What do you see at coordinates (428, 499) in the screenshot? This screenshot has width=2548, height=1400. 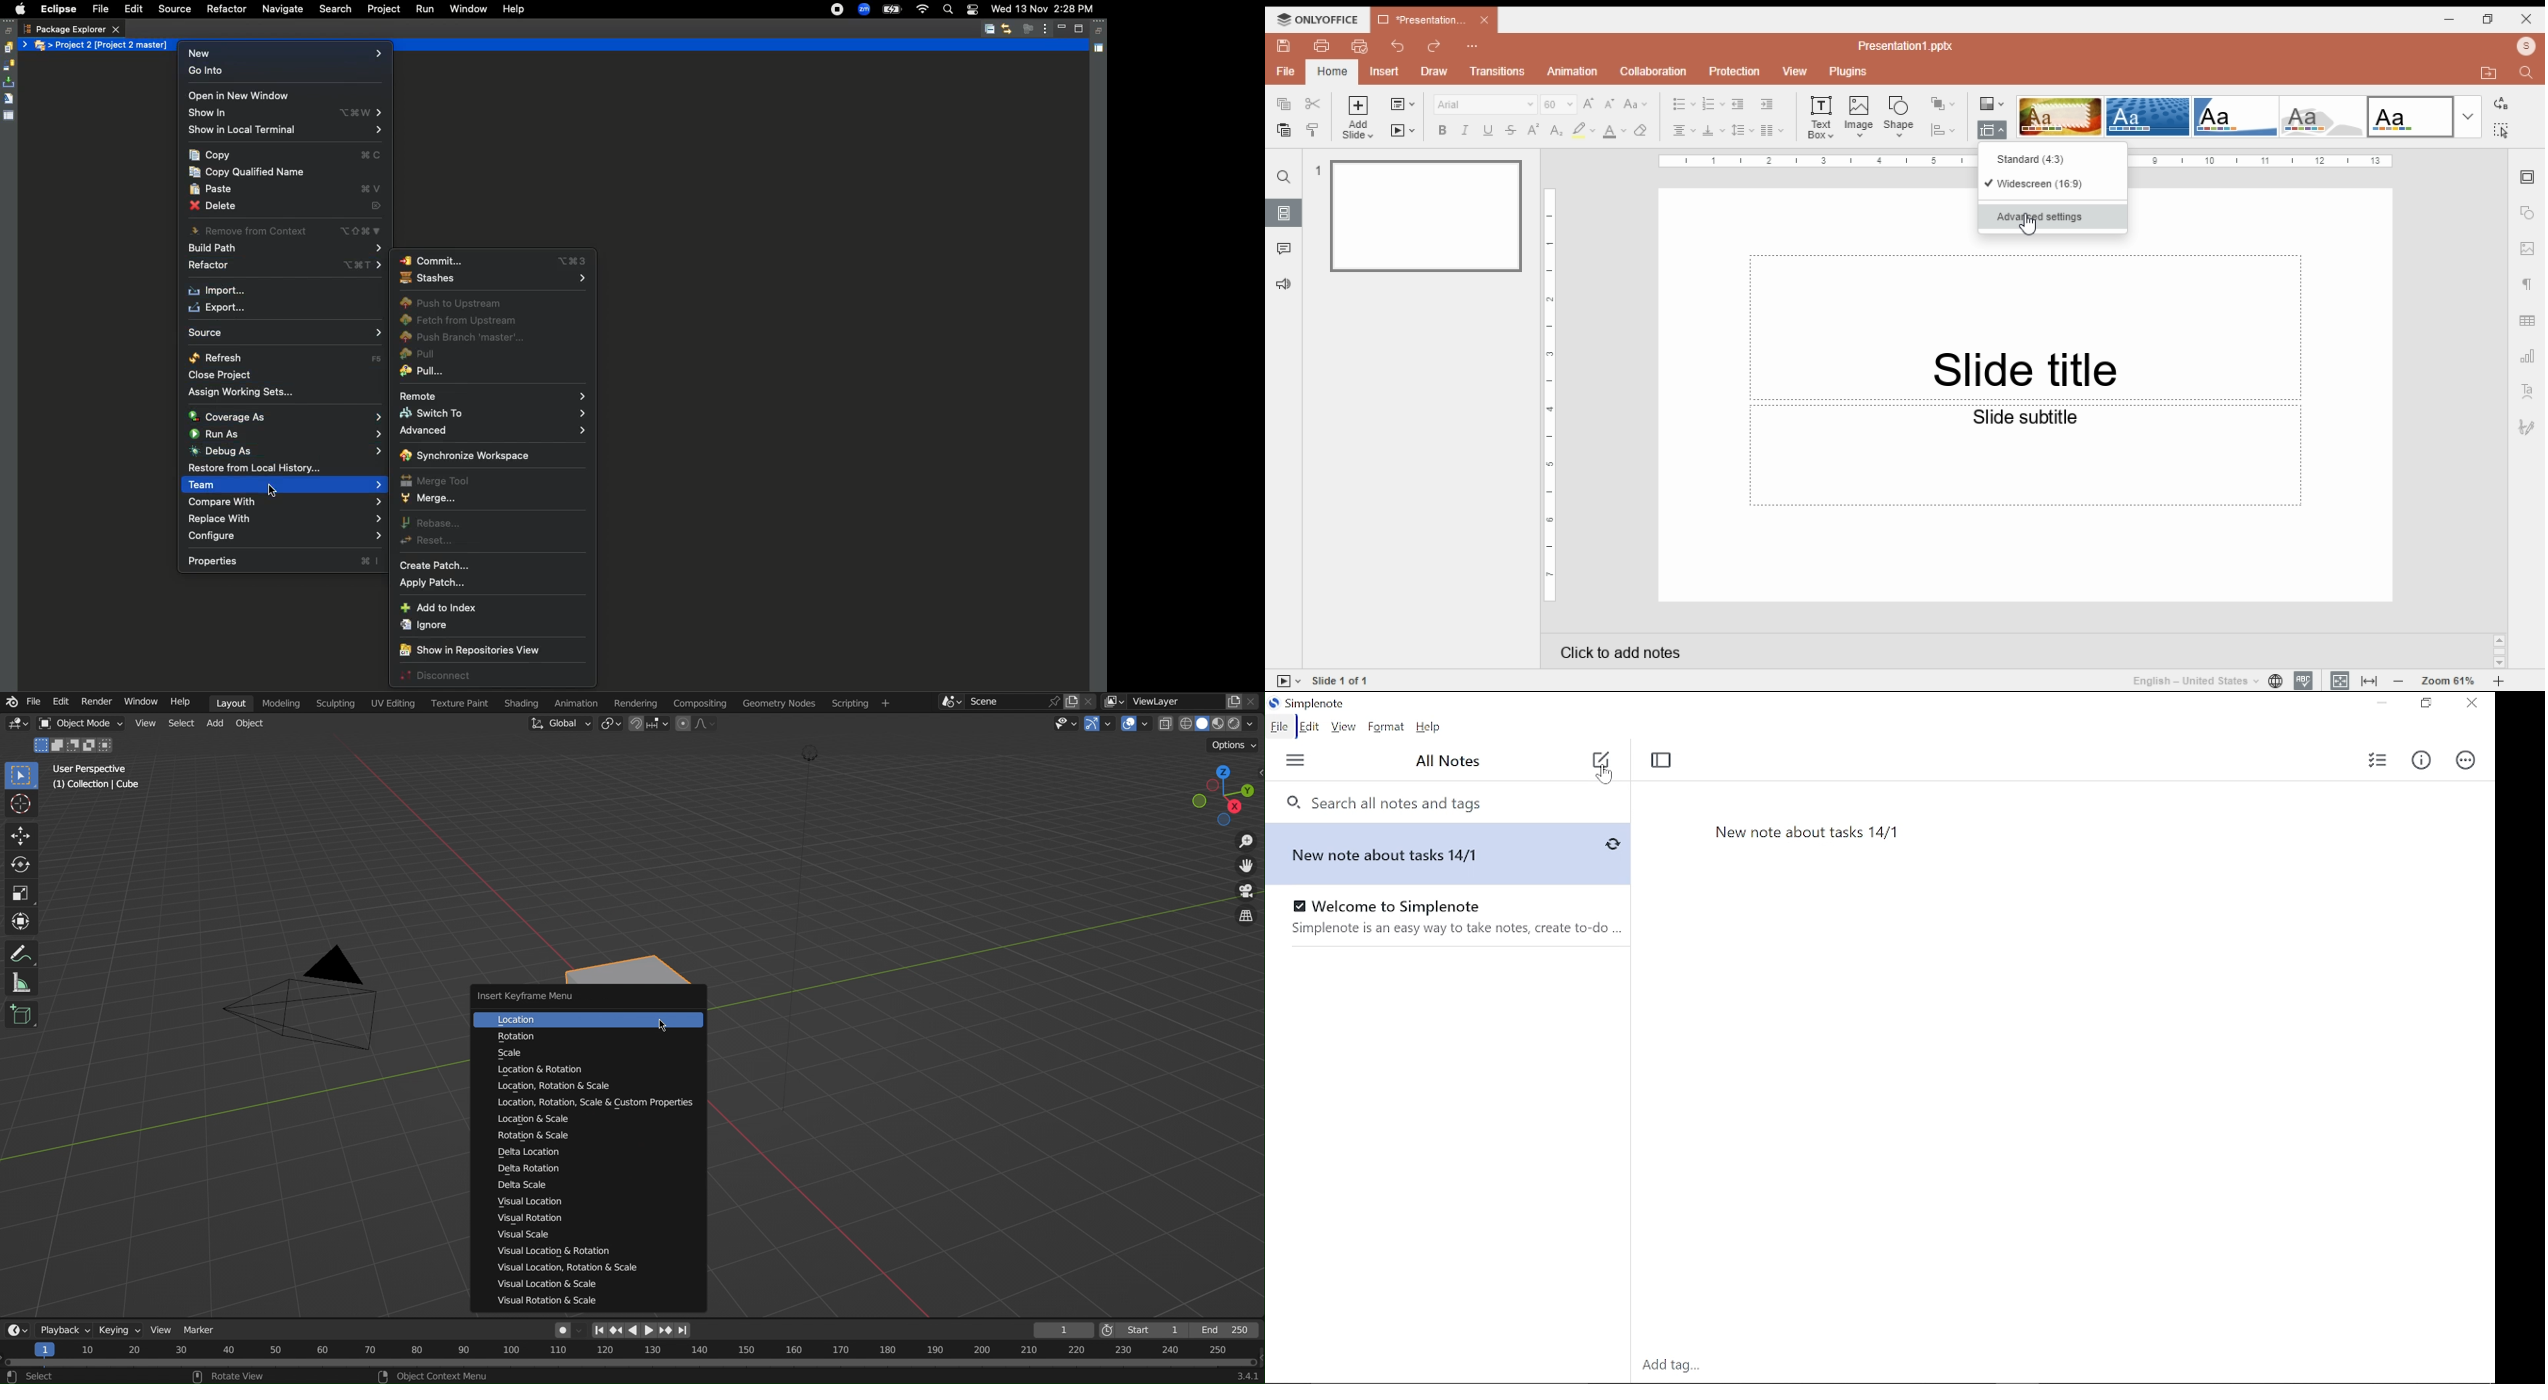 I see `Merge` at bounding box center [428, 499].